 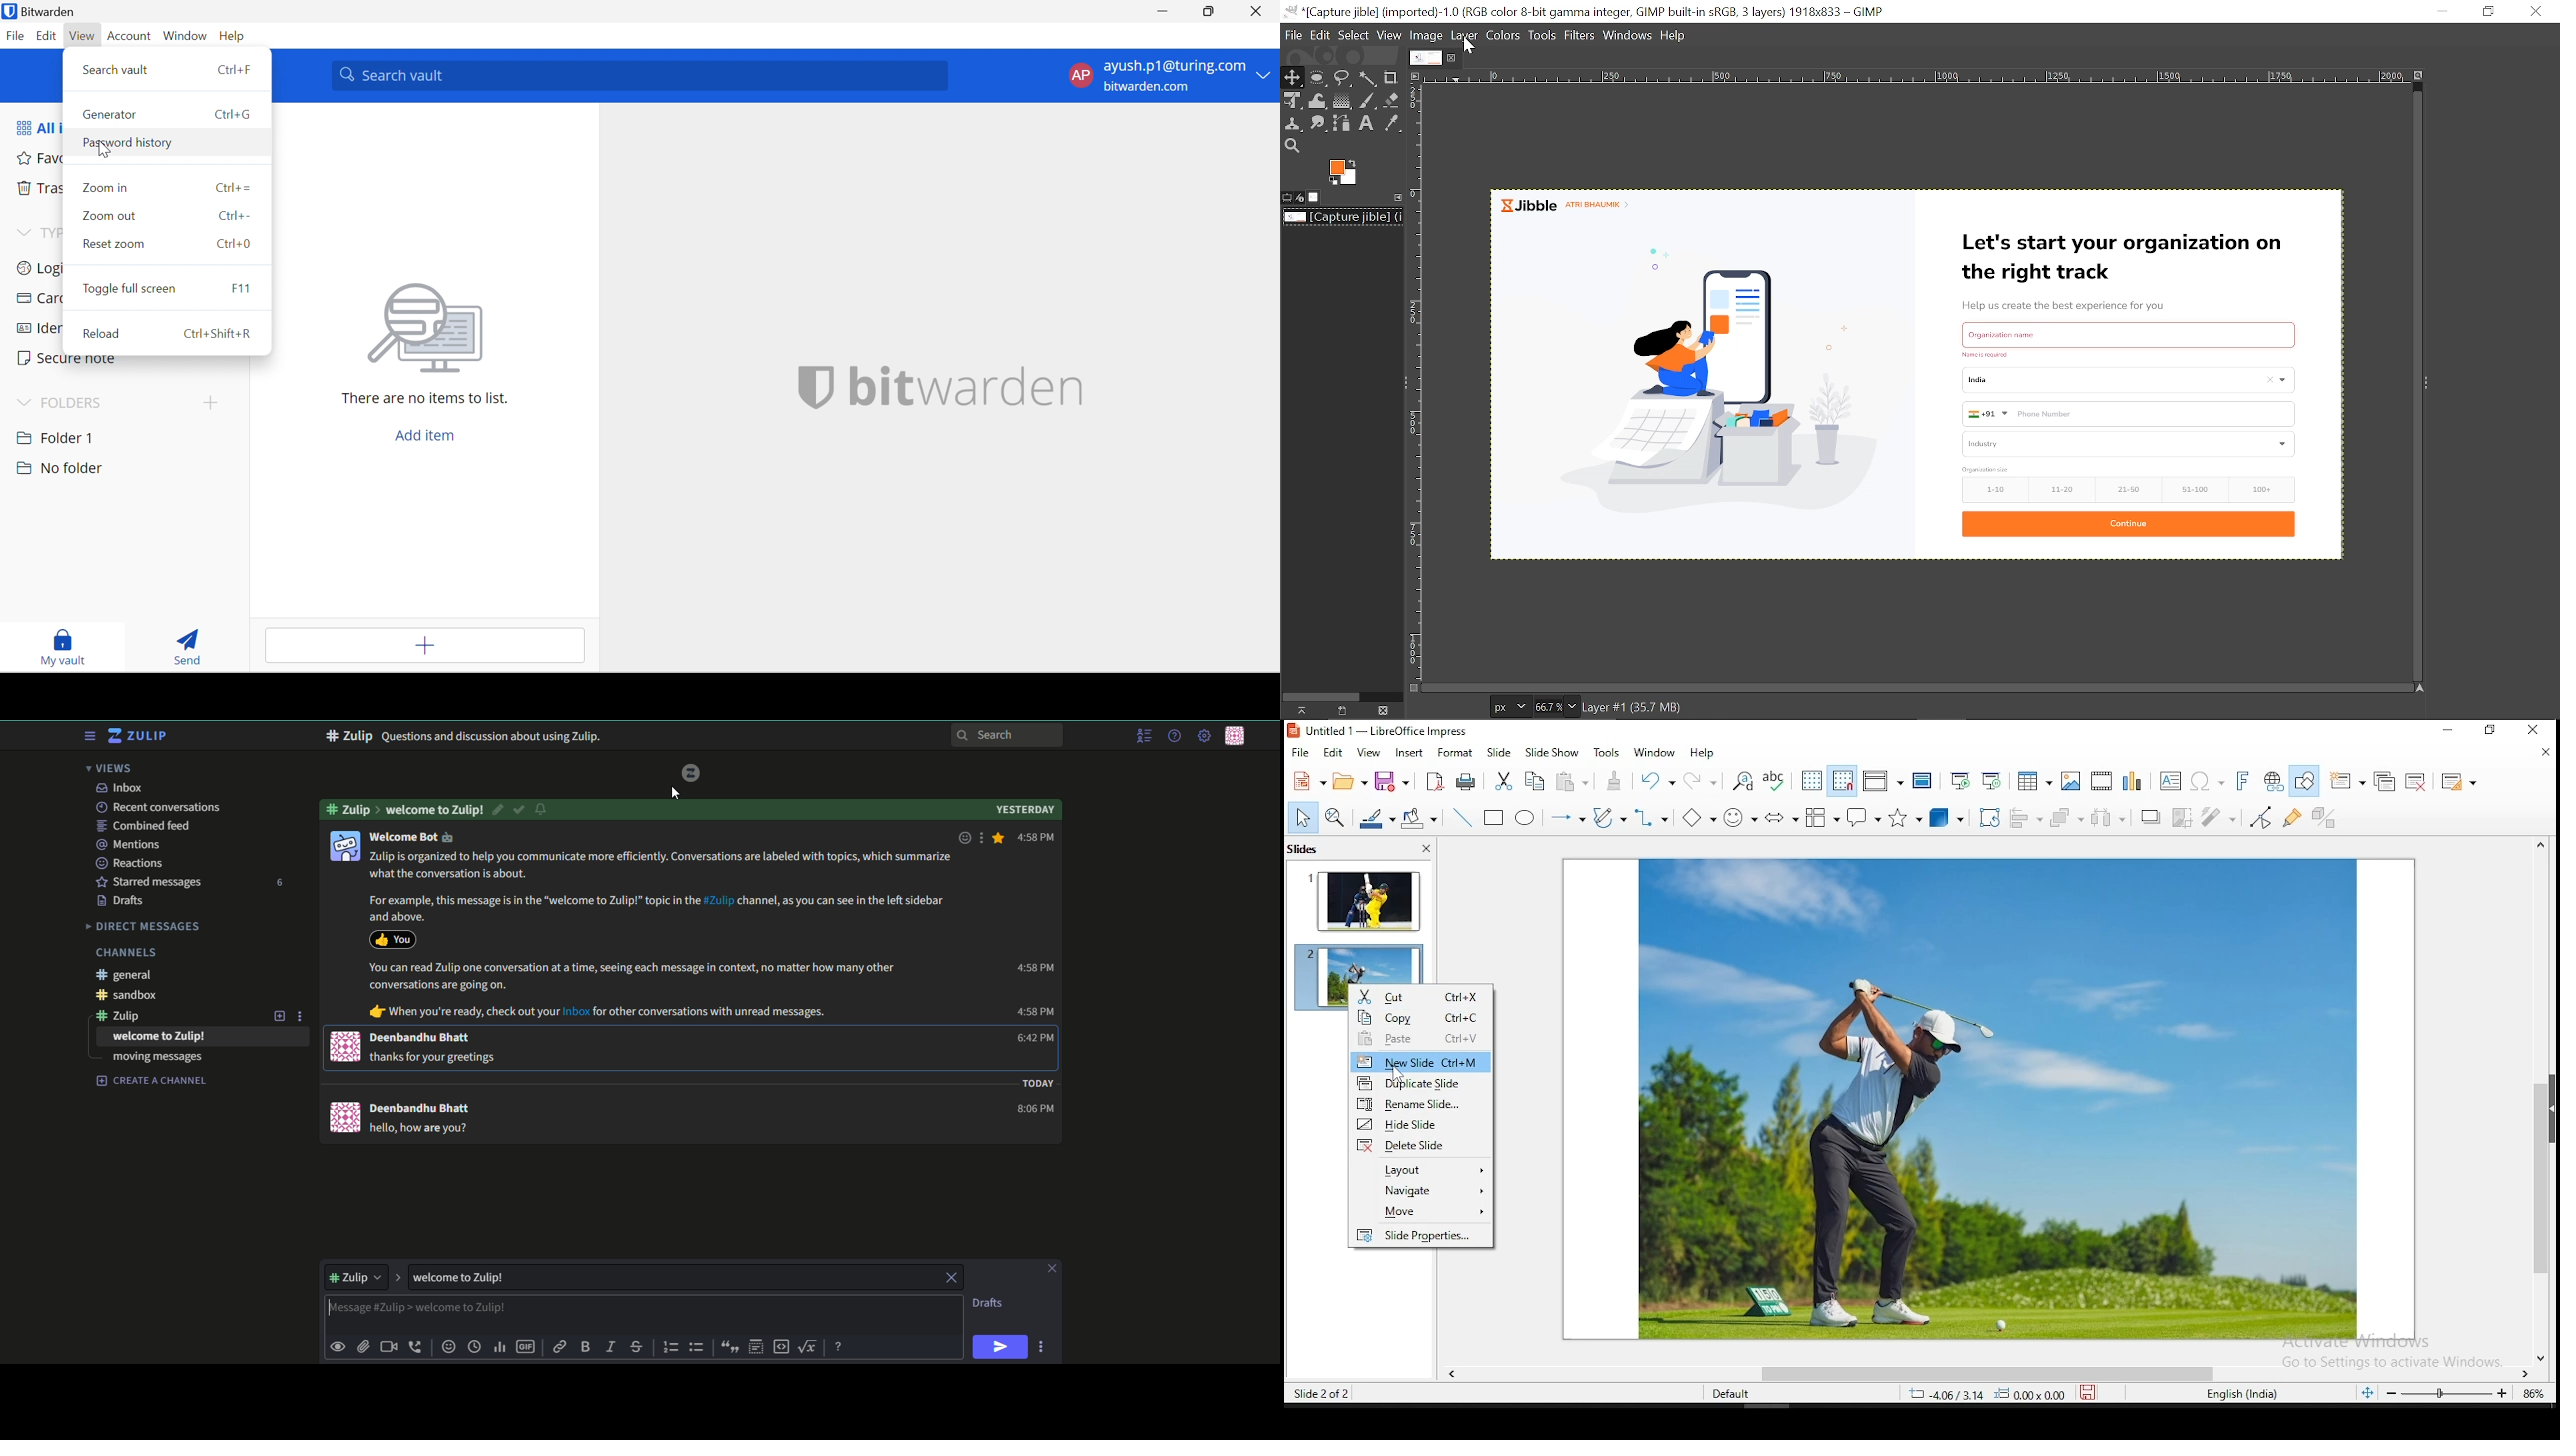 I want to click on Tool options, so click(x=1287, y=198).